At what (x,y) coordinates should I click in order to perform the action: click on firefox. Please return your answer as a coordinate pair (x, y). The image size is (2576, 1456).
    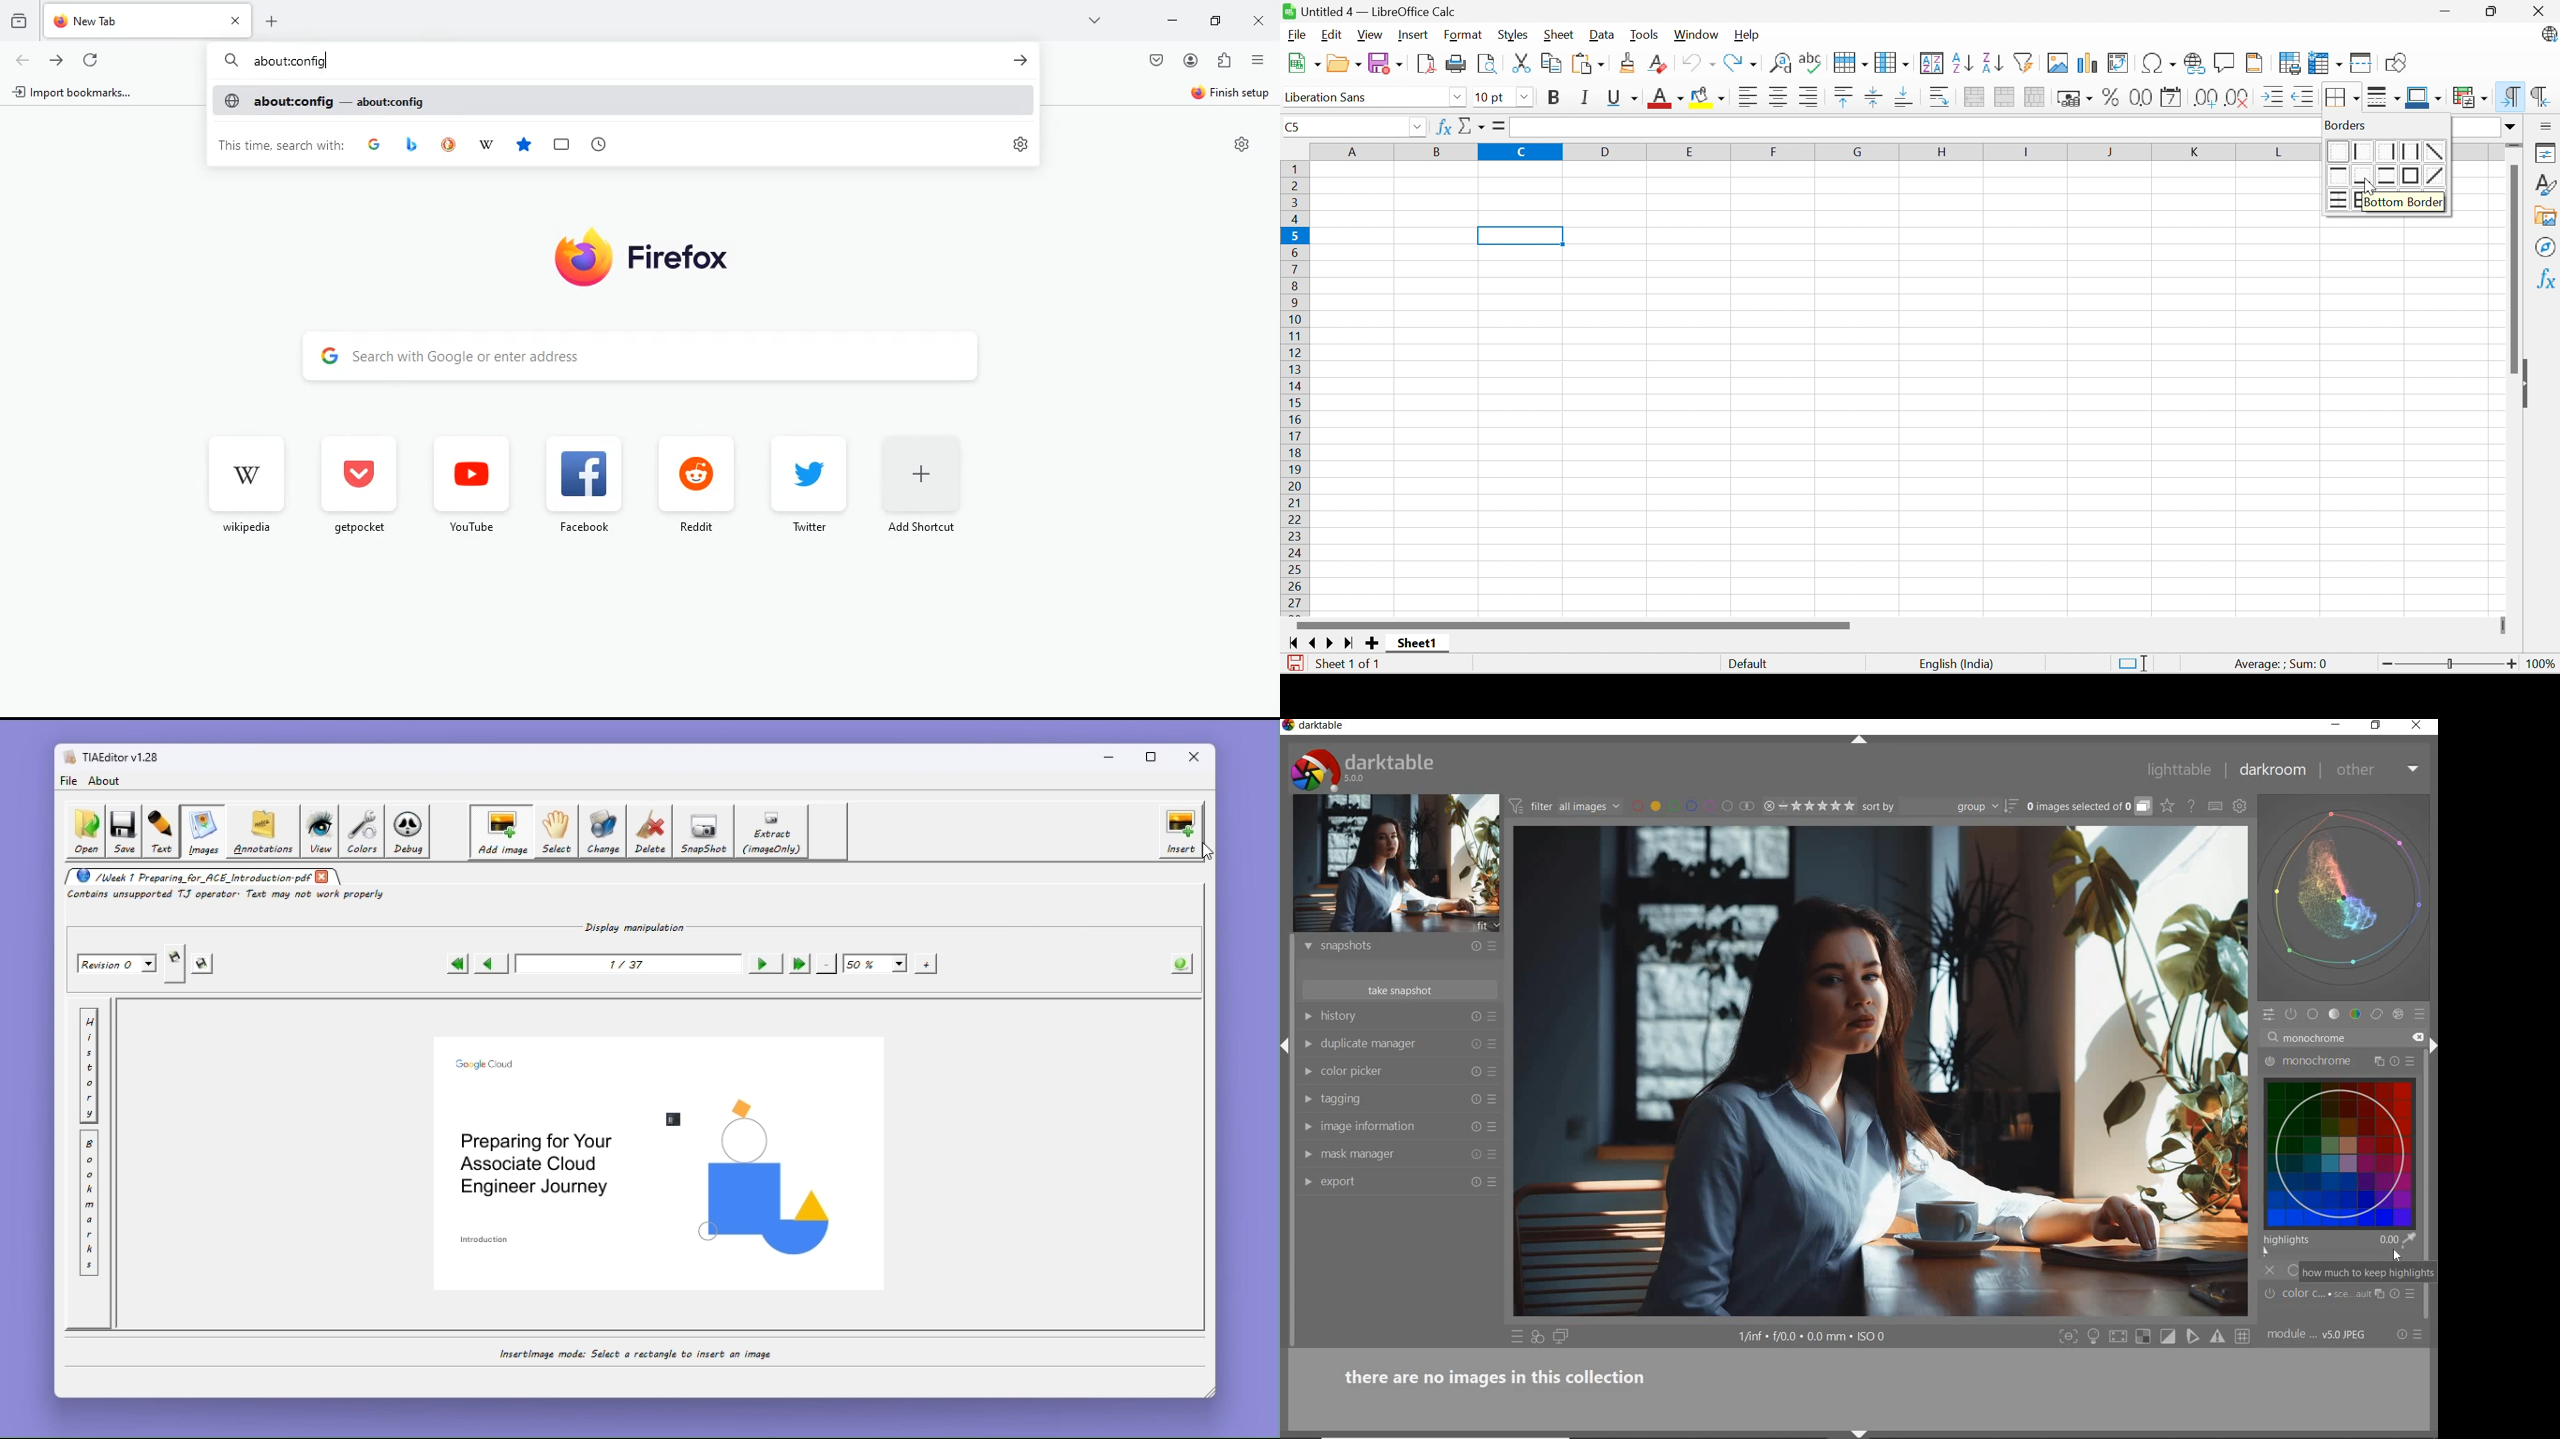
    Looking at the image, I should click on (632, 256).